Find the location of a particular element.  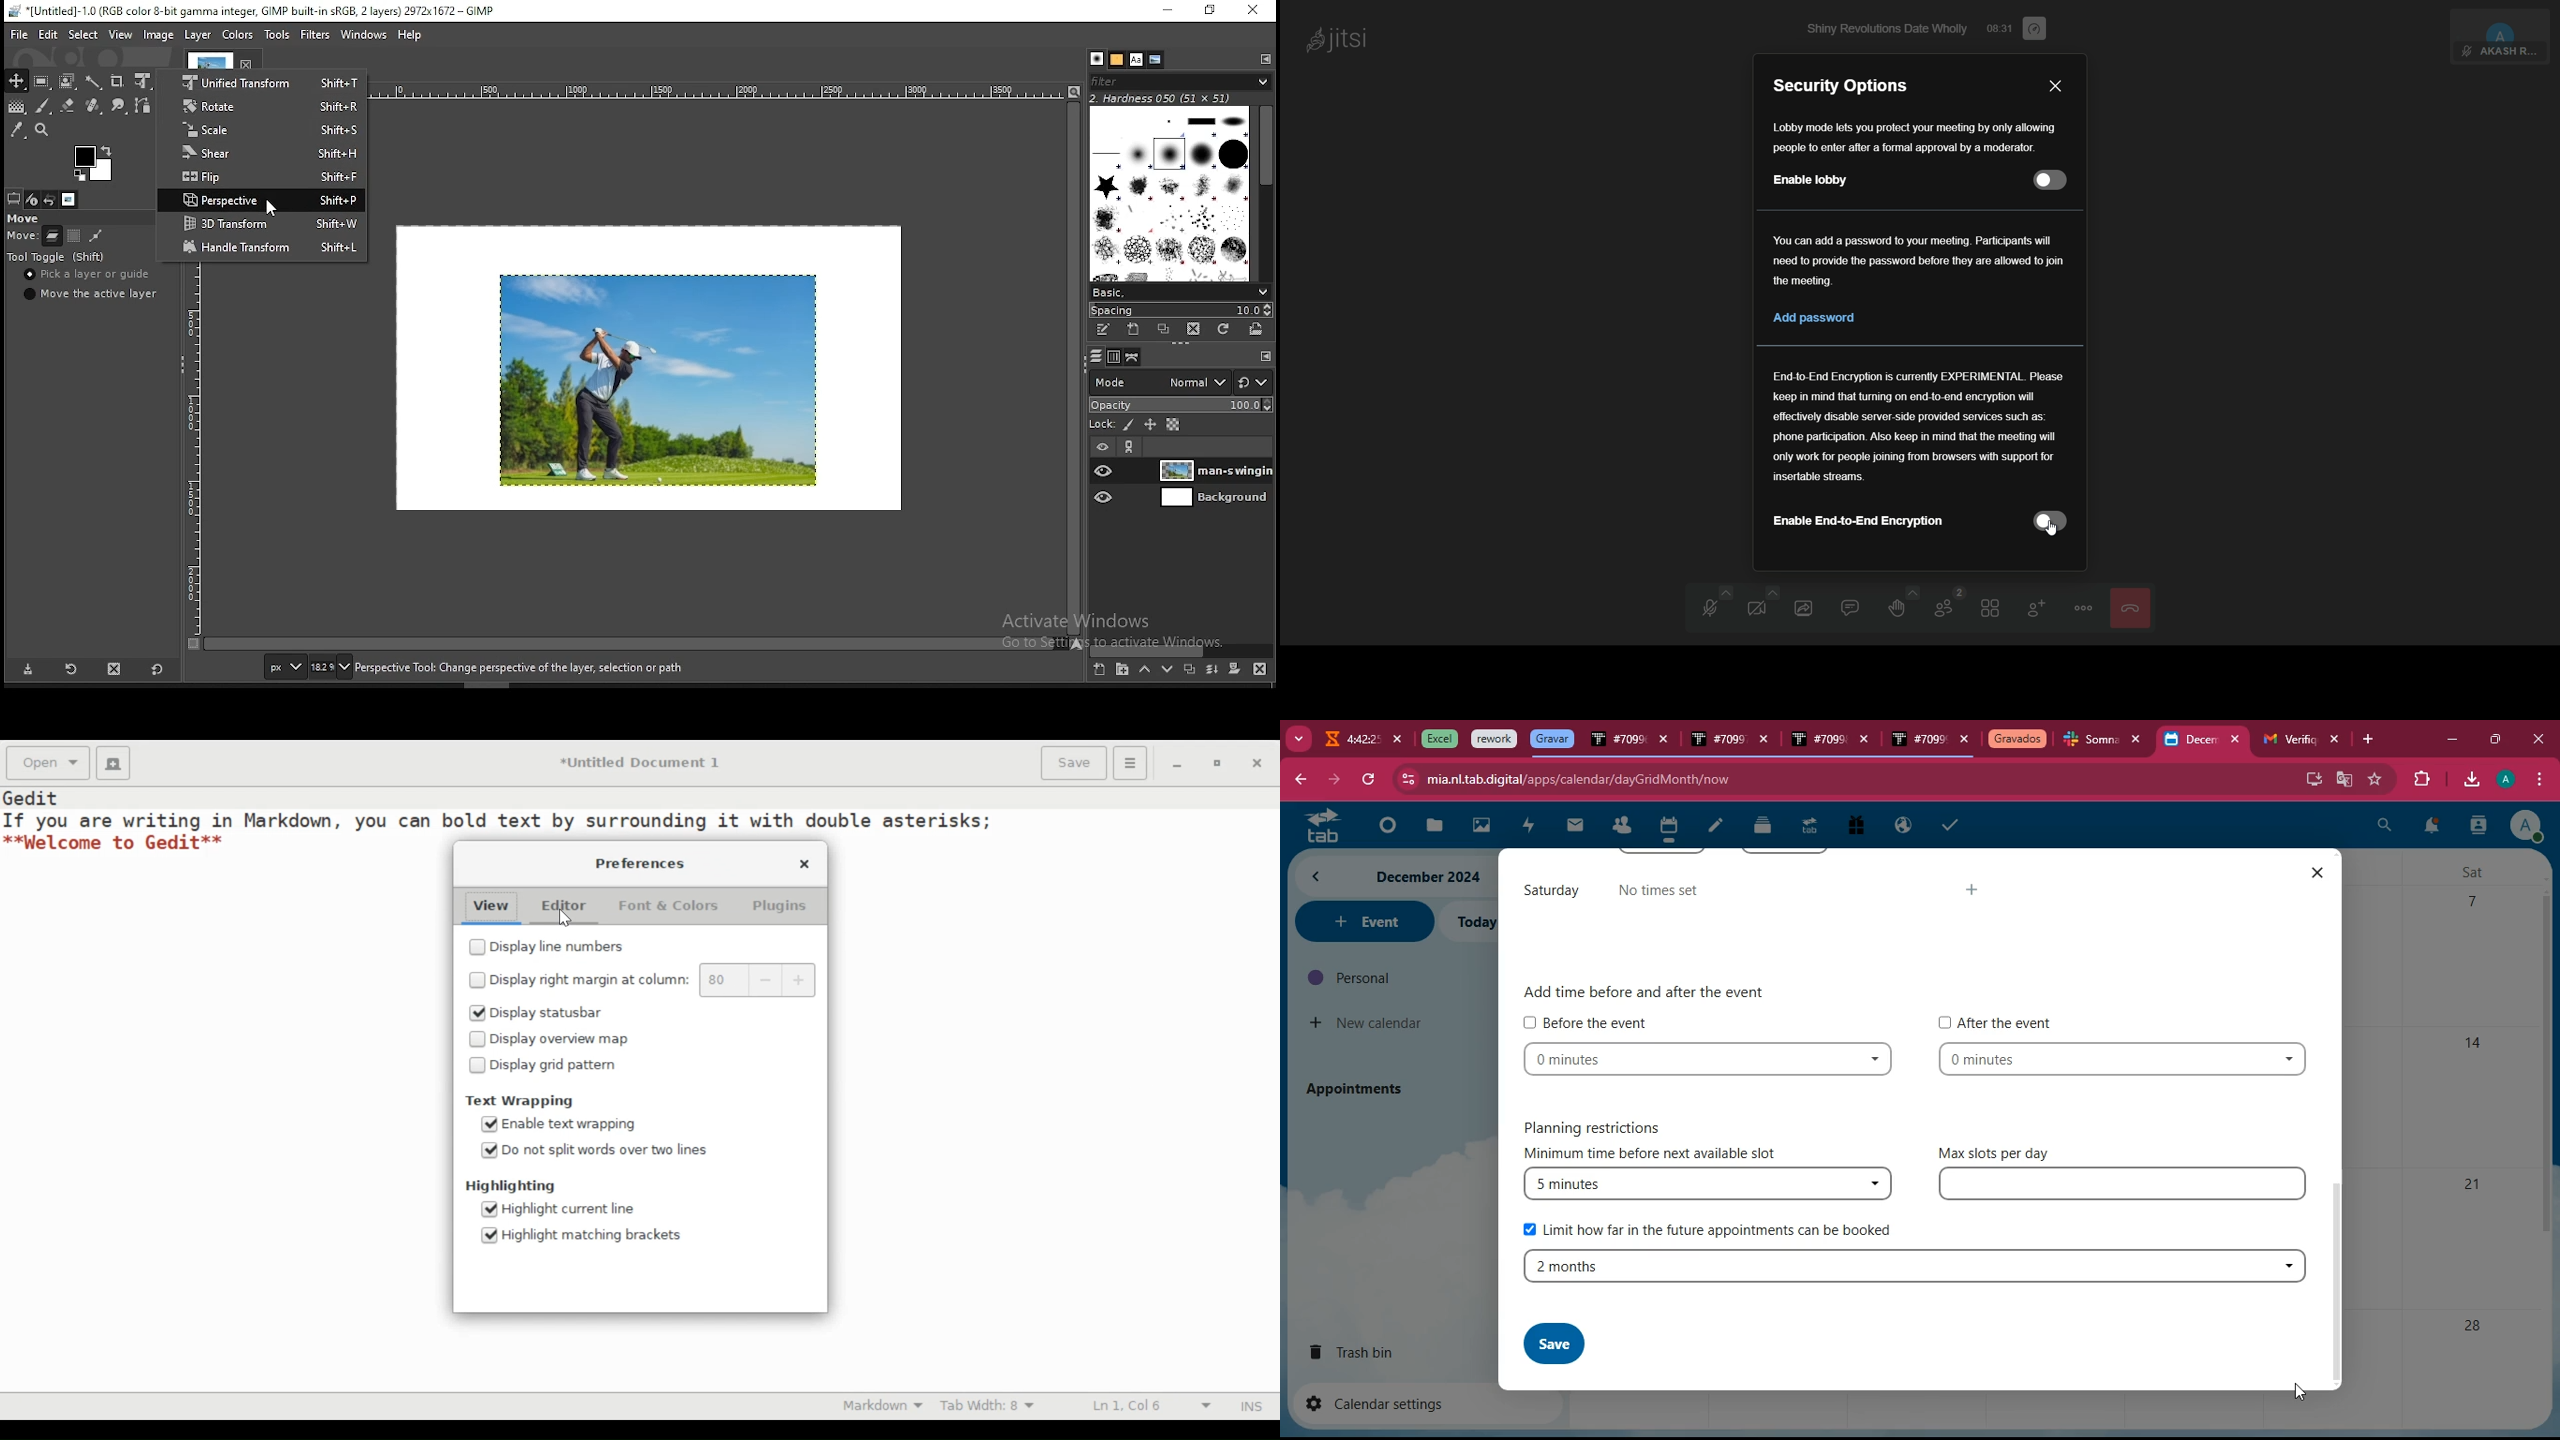

Open is located at coordinates (46, 764).